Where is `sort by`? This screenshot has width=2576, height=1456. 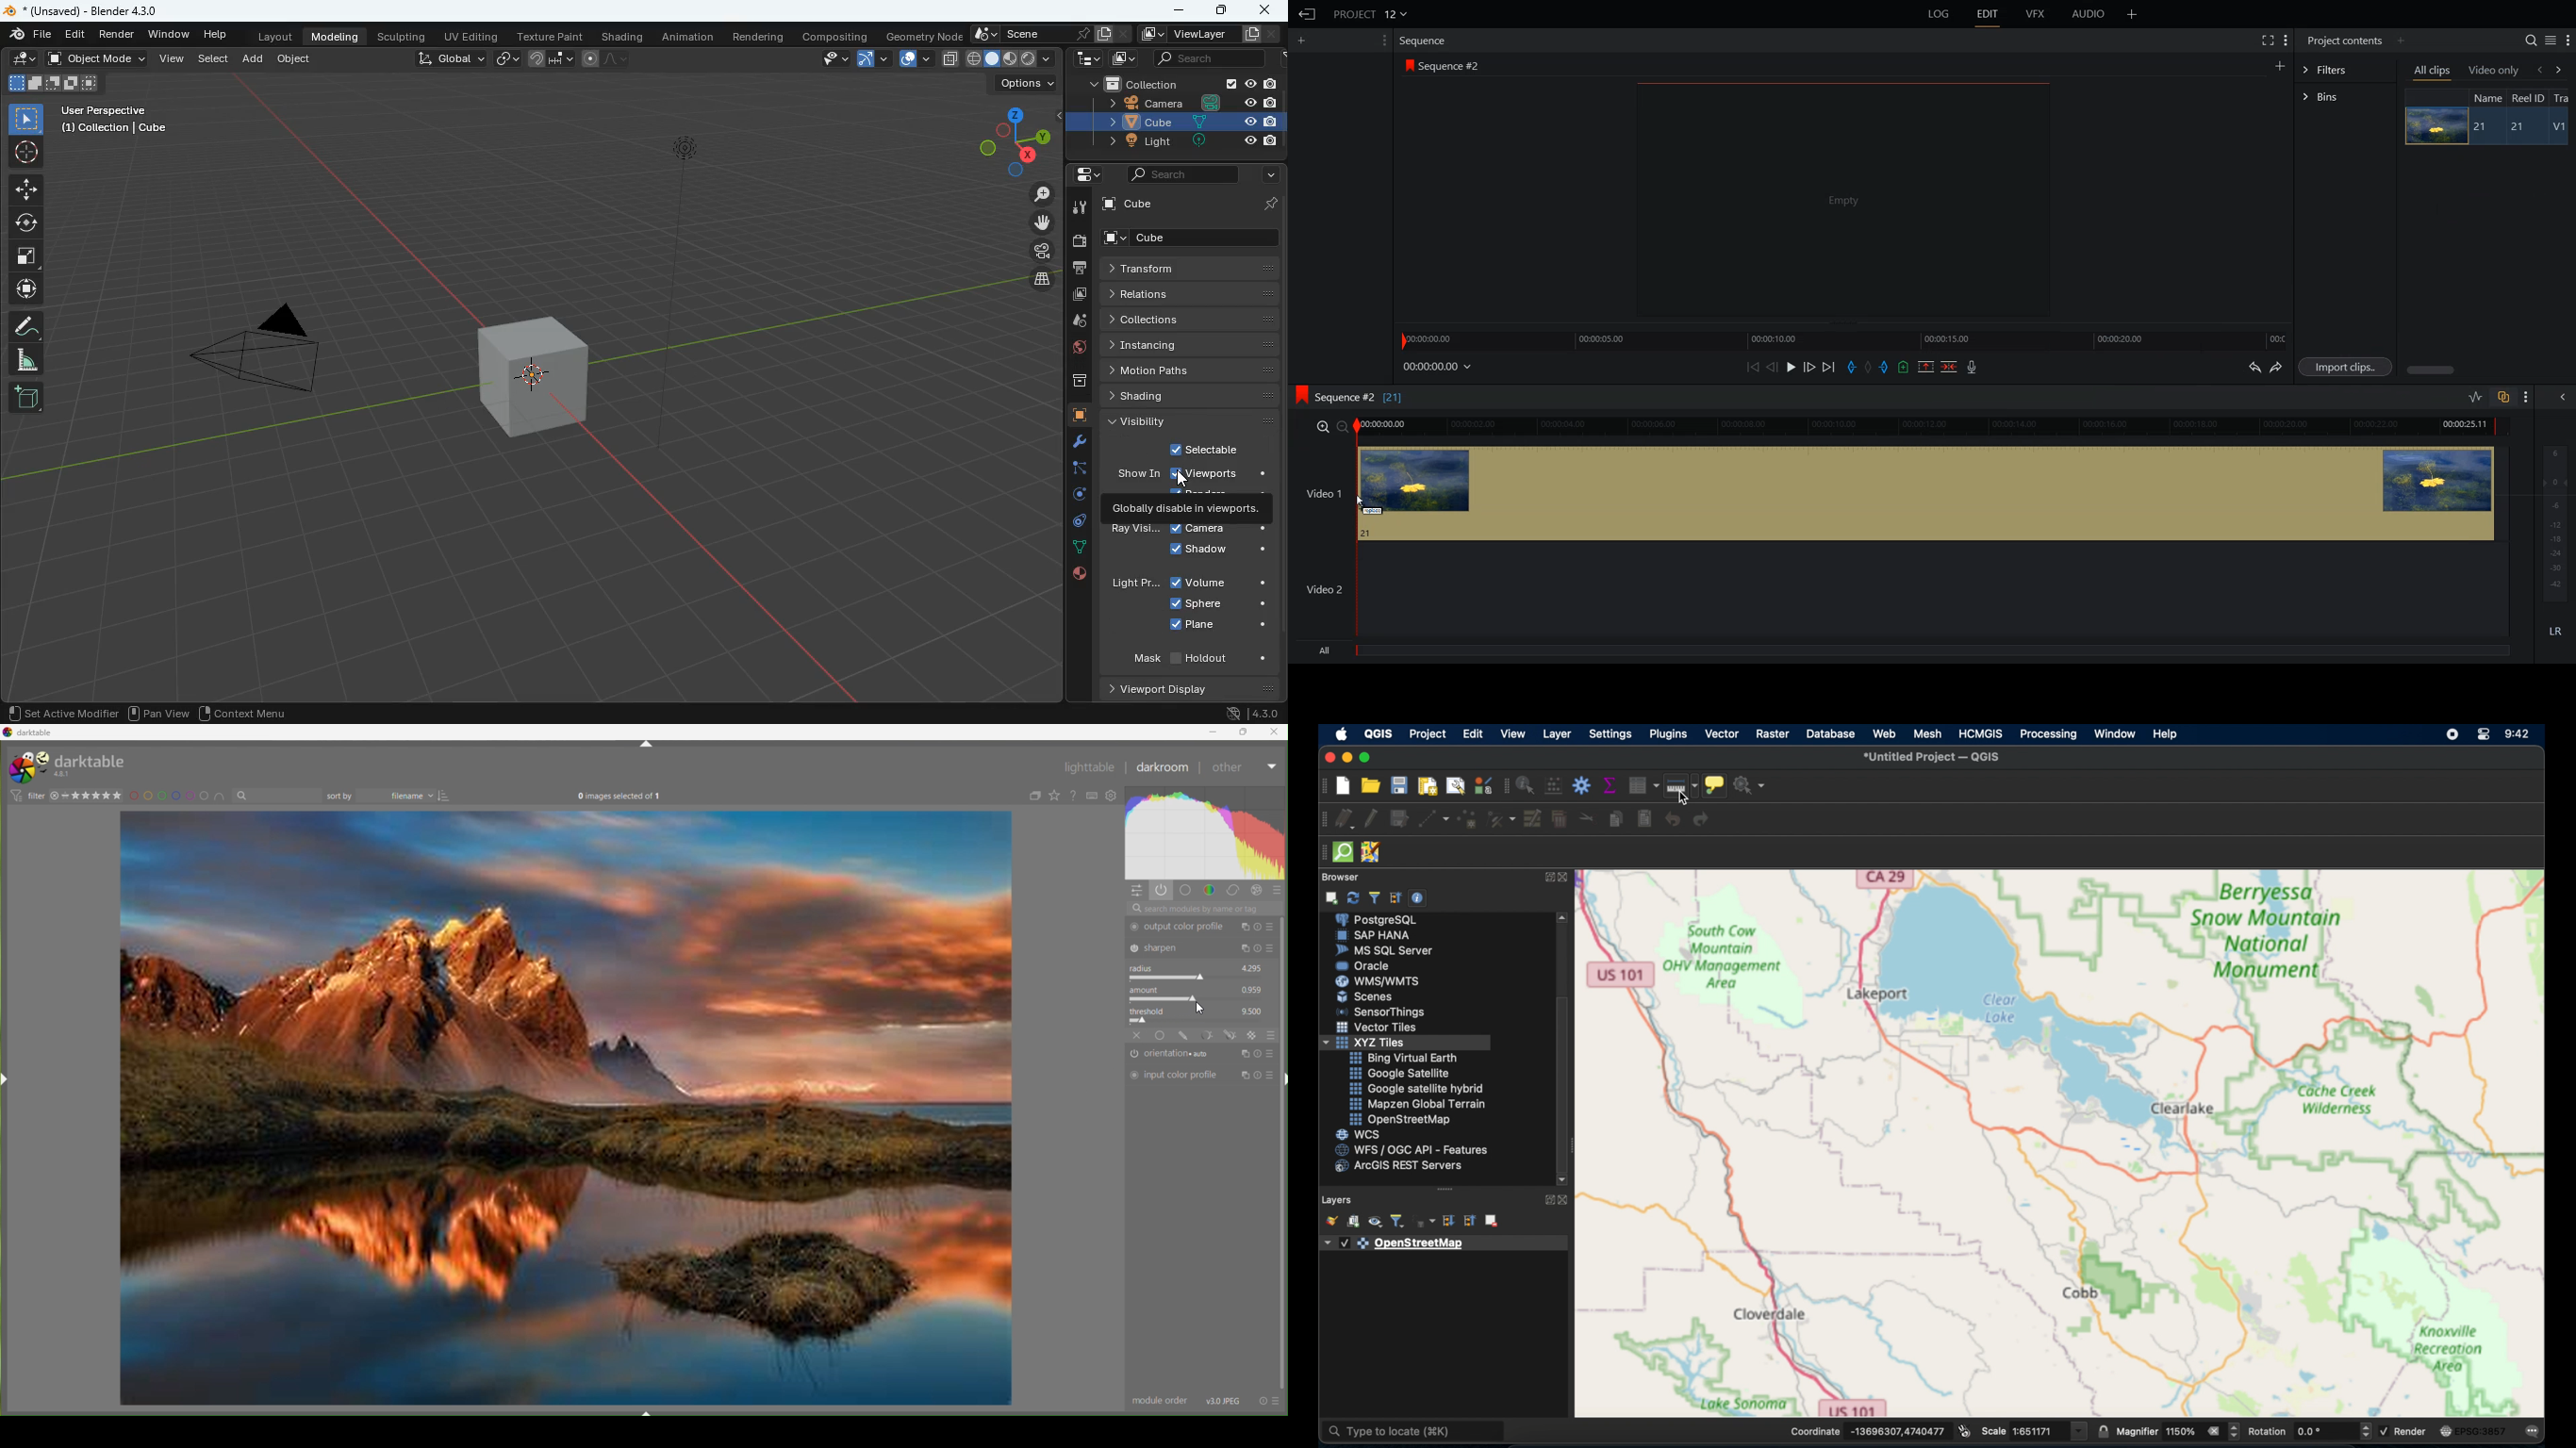
sort by is located at coordinates (340, 796).